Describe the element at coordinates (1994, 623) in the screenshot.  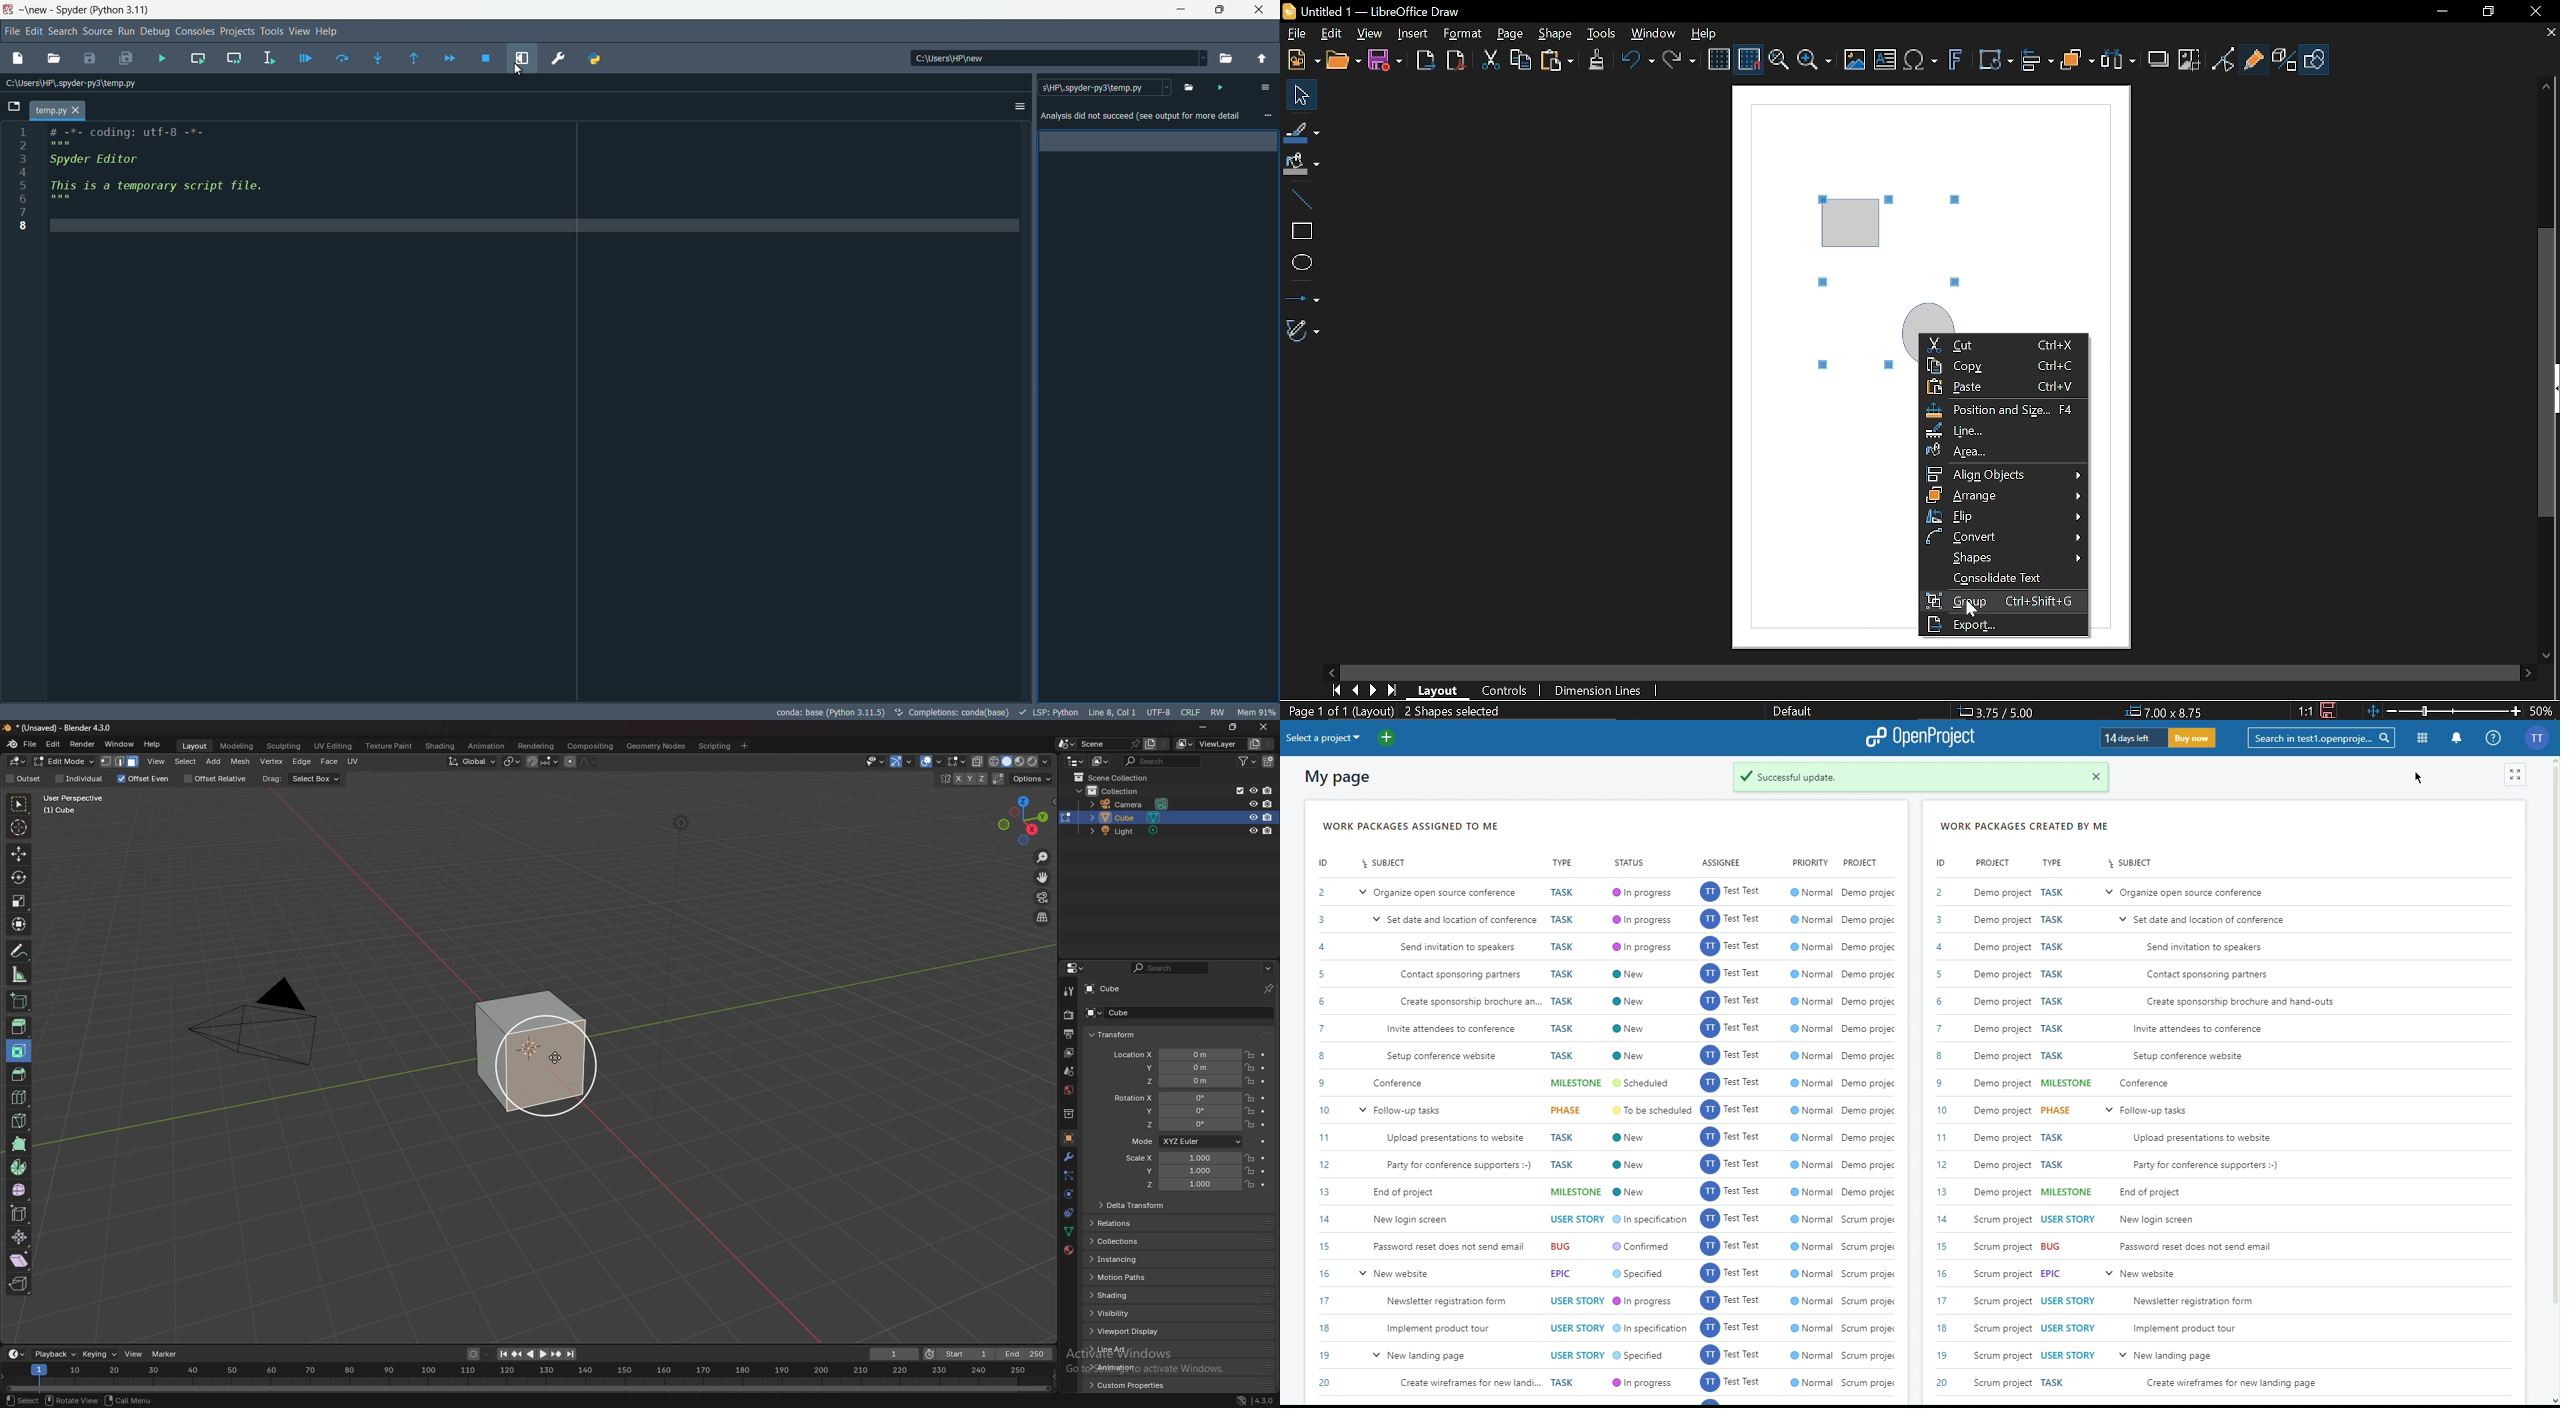
I see `Export` at that location.